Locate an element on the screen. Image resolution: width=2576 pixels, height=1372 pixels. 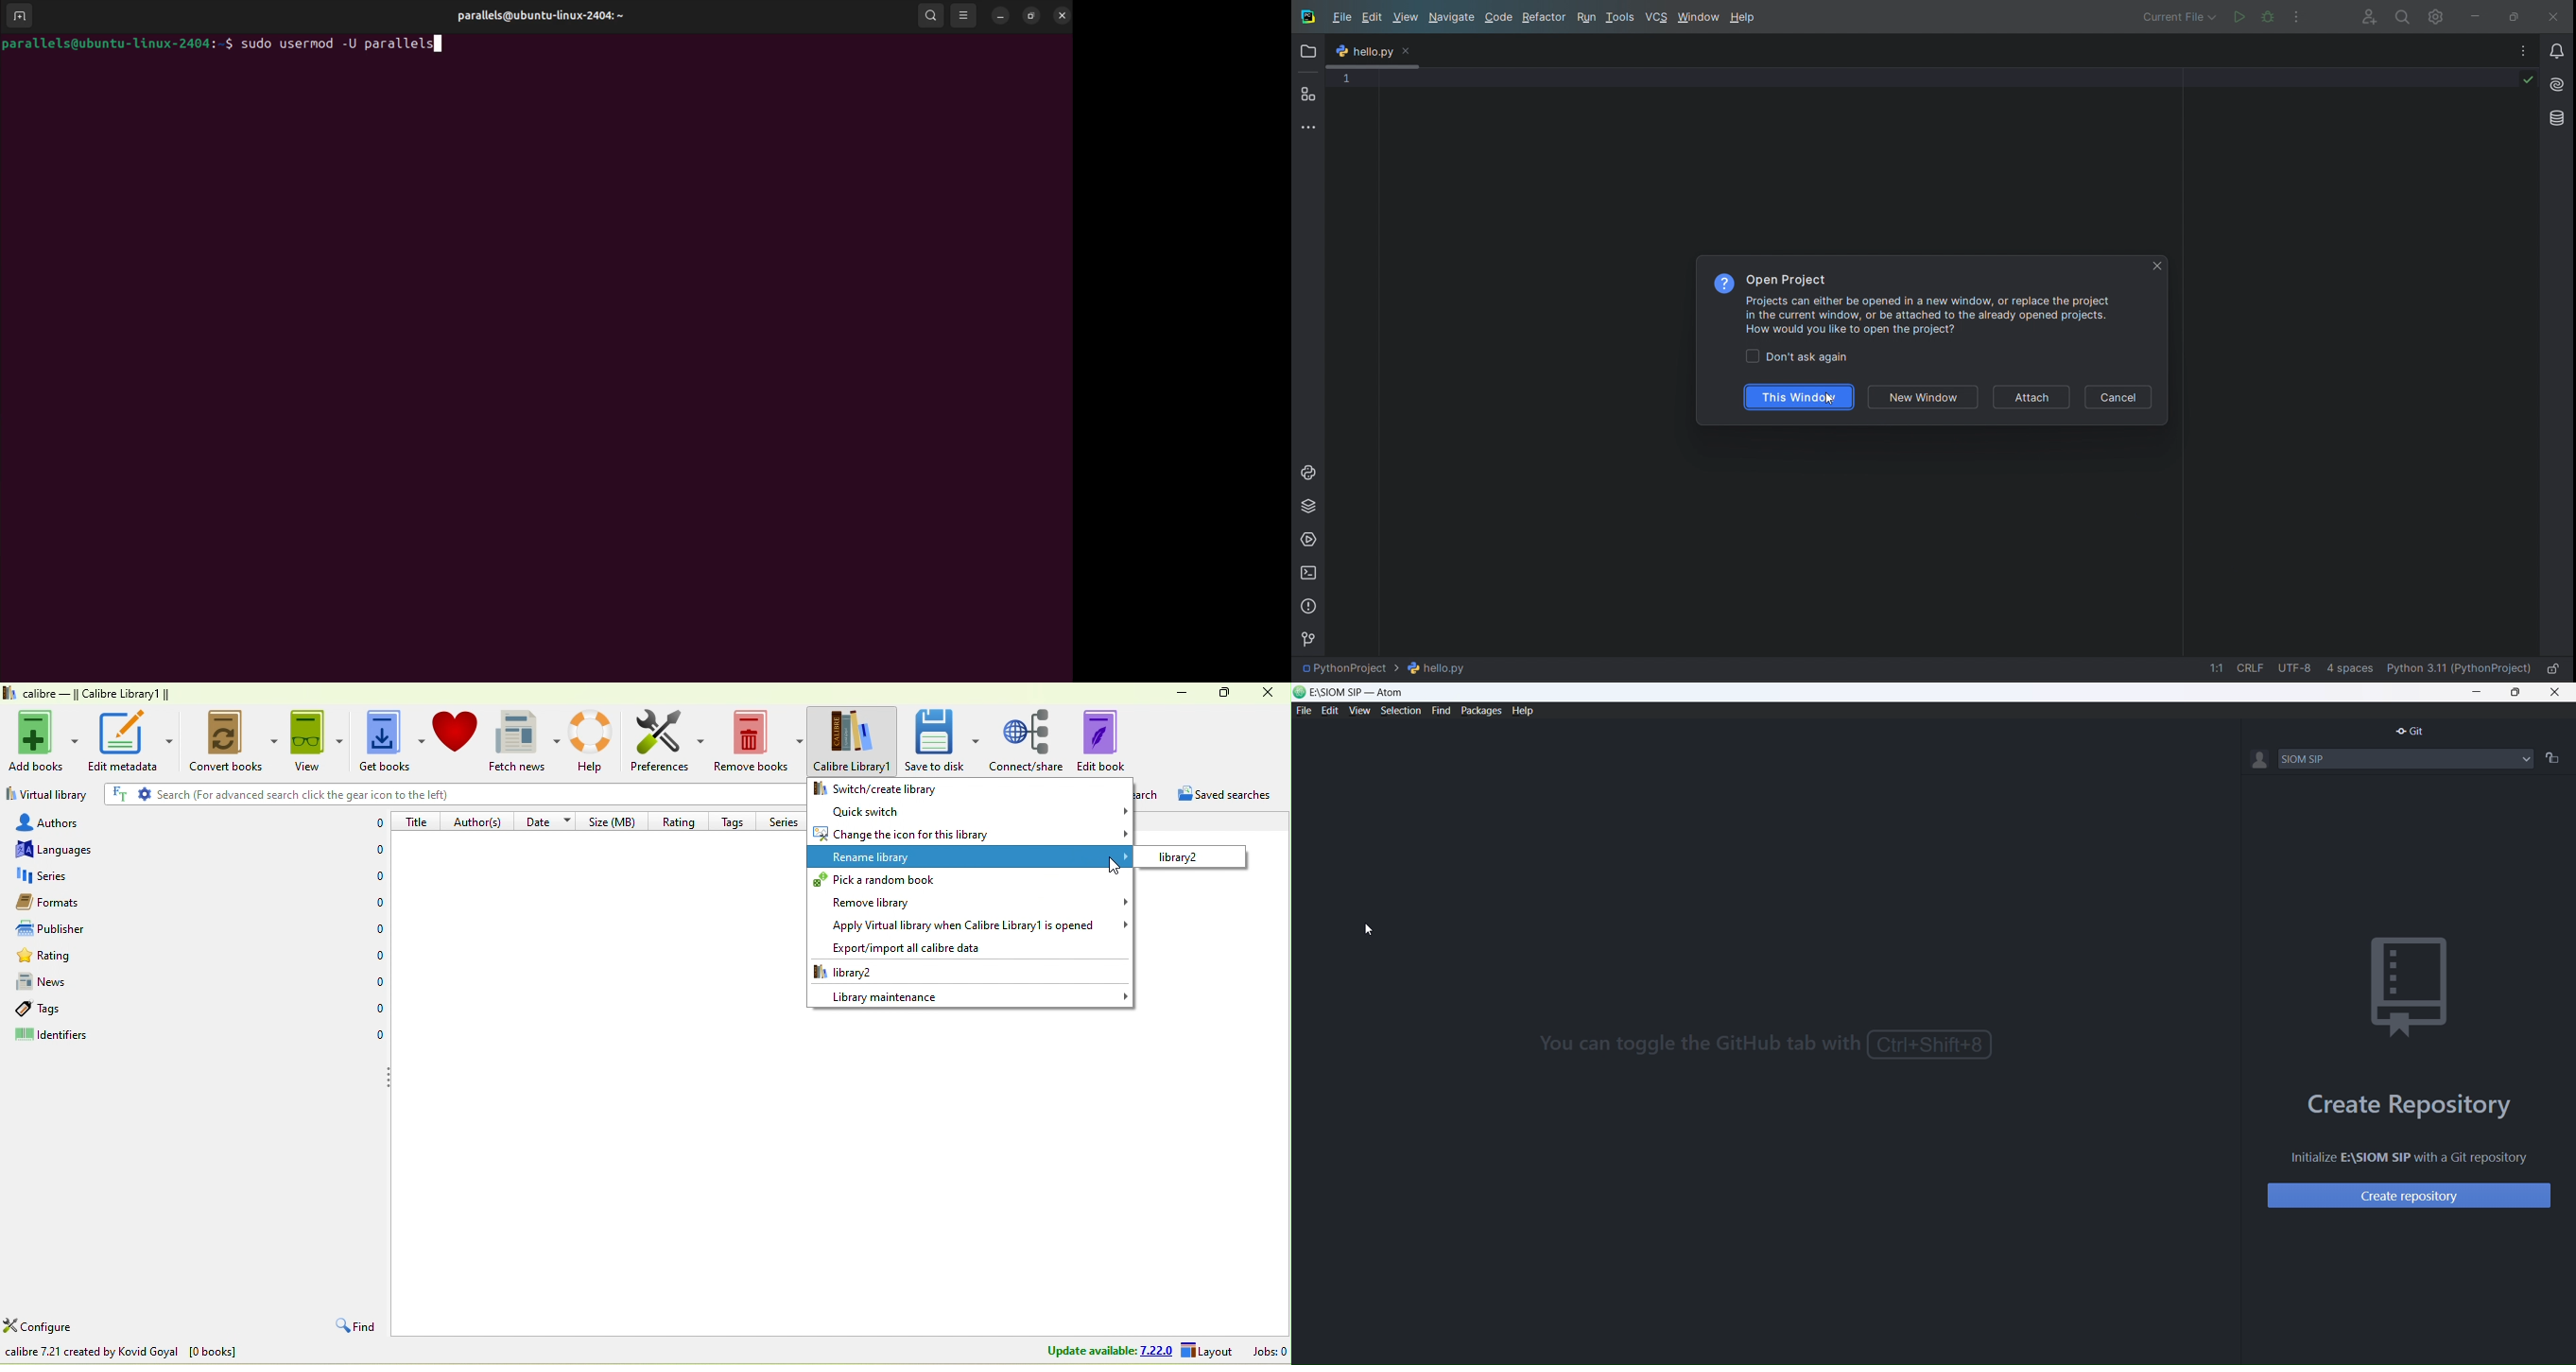
selection is located at coordinates (1402, 711).